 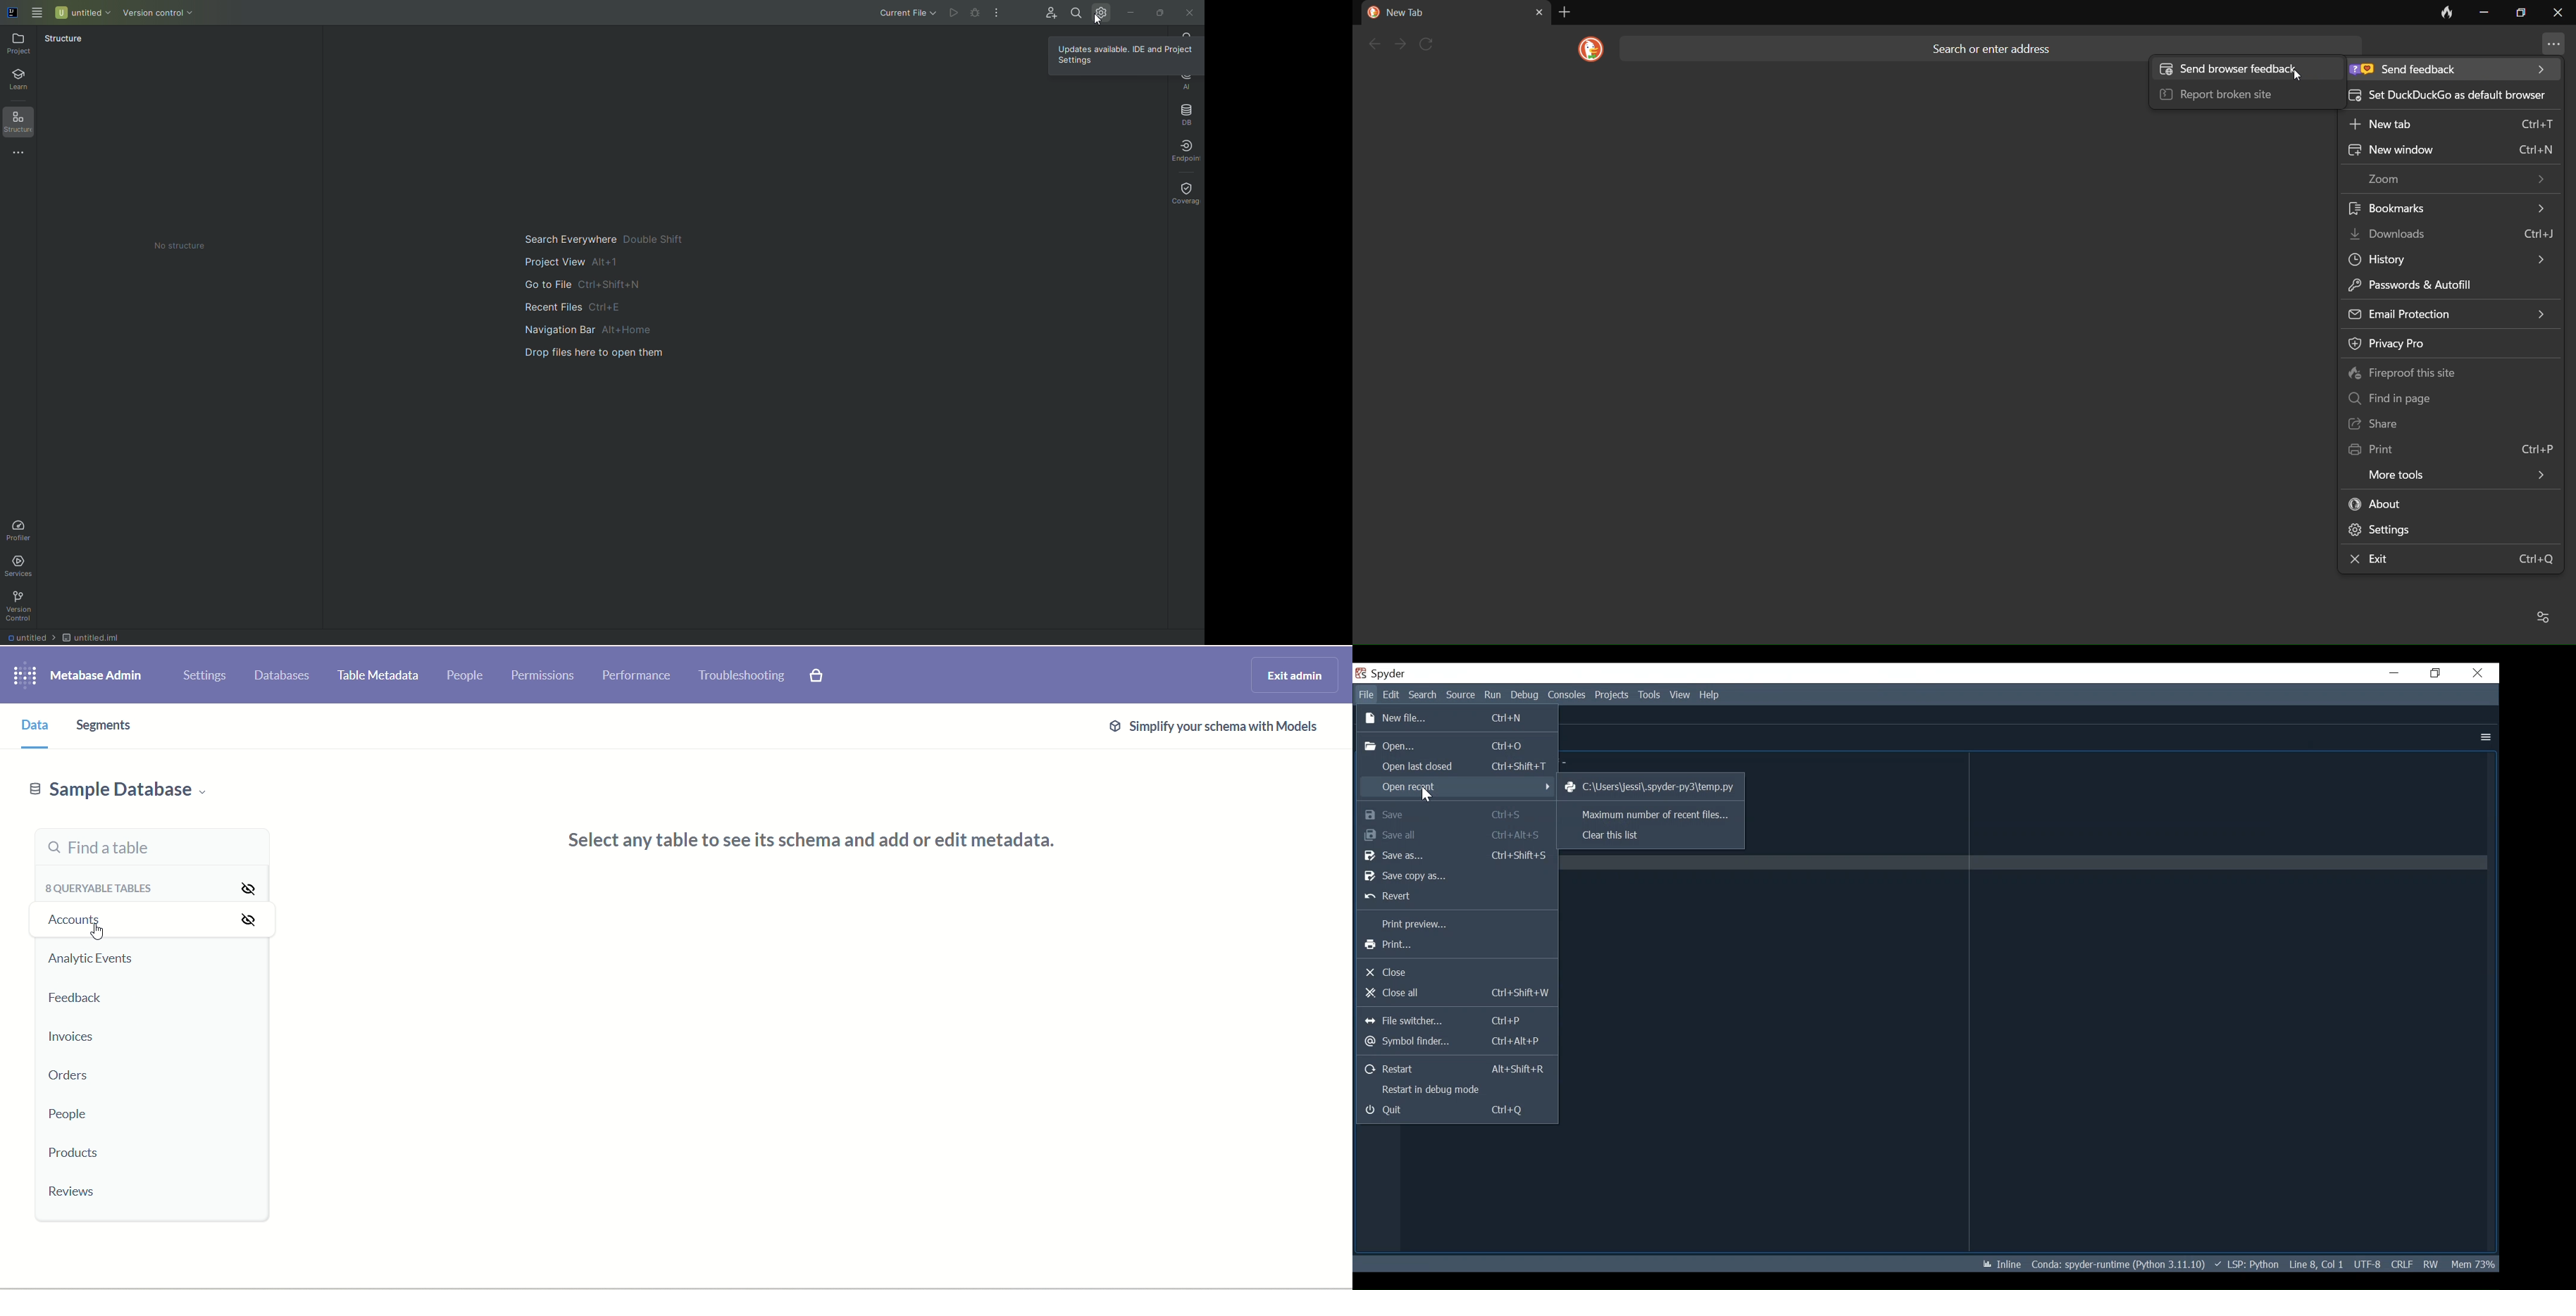 What do you see at coordinates (1391, 674) in the screenshot?
I see `Spyder` at bounding box center [1391, 674].